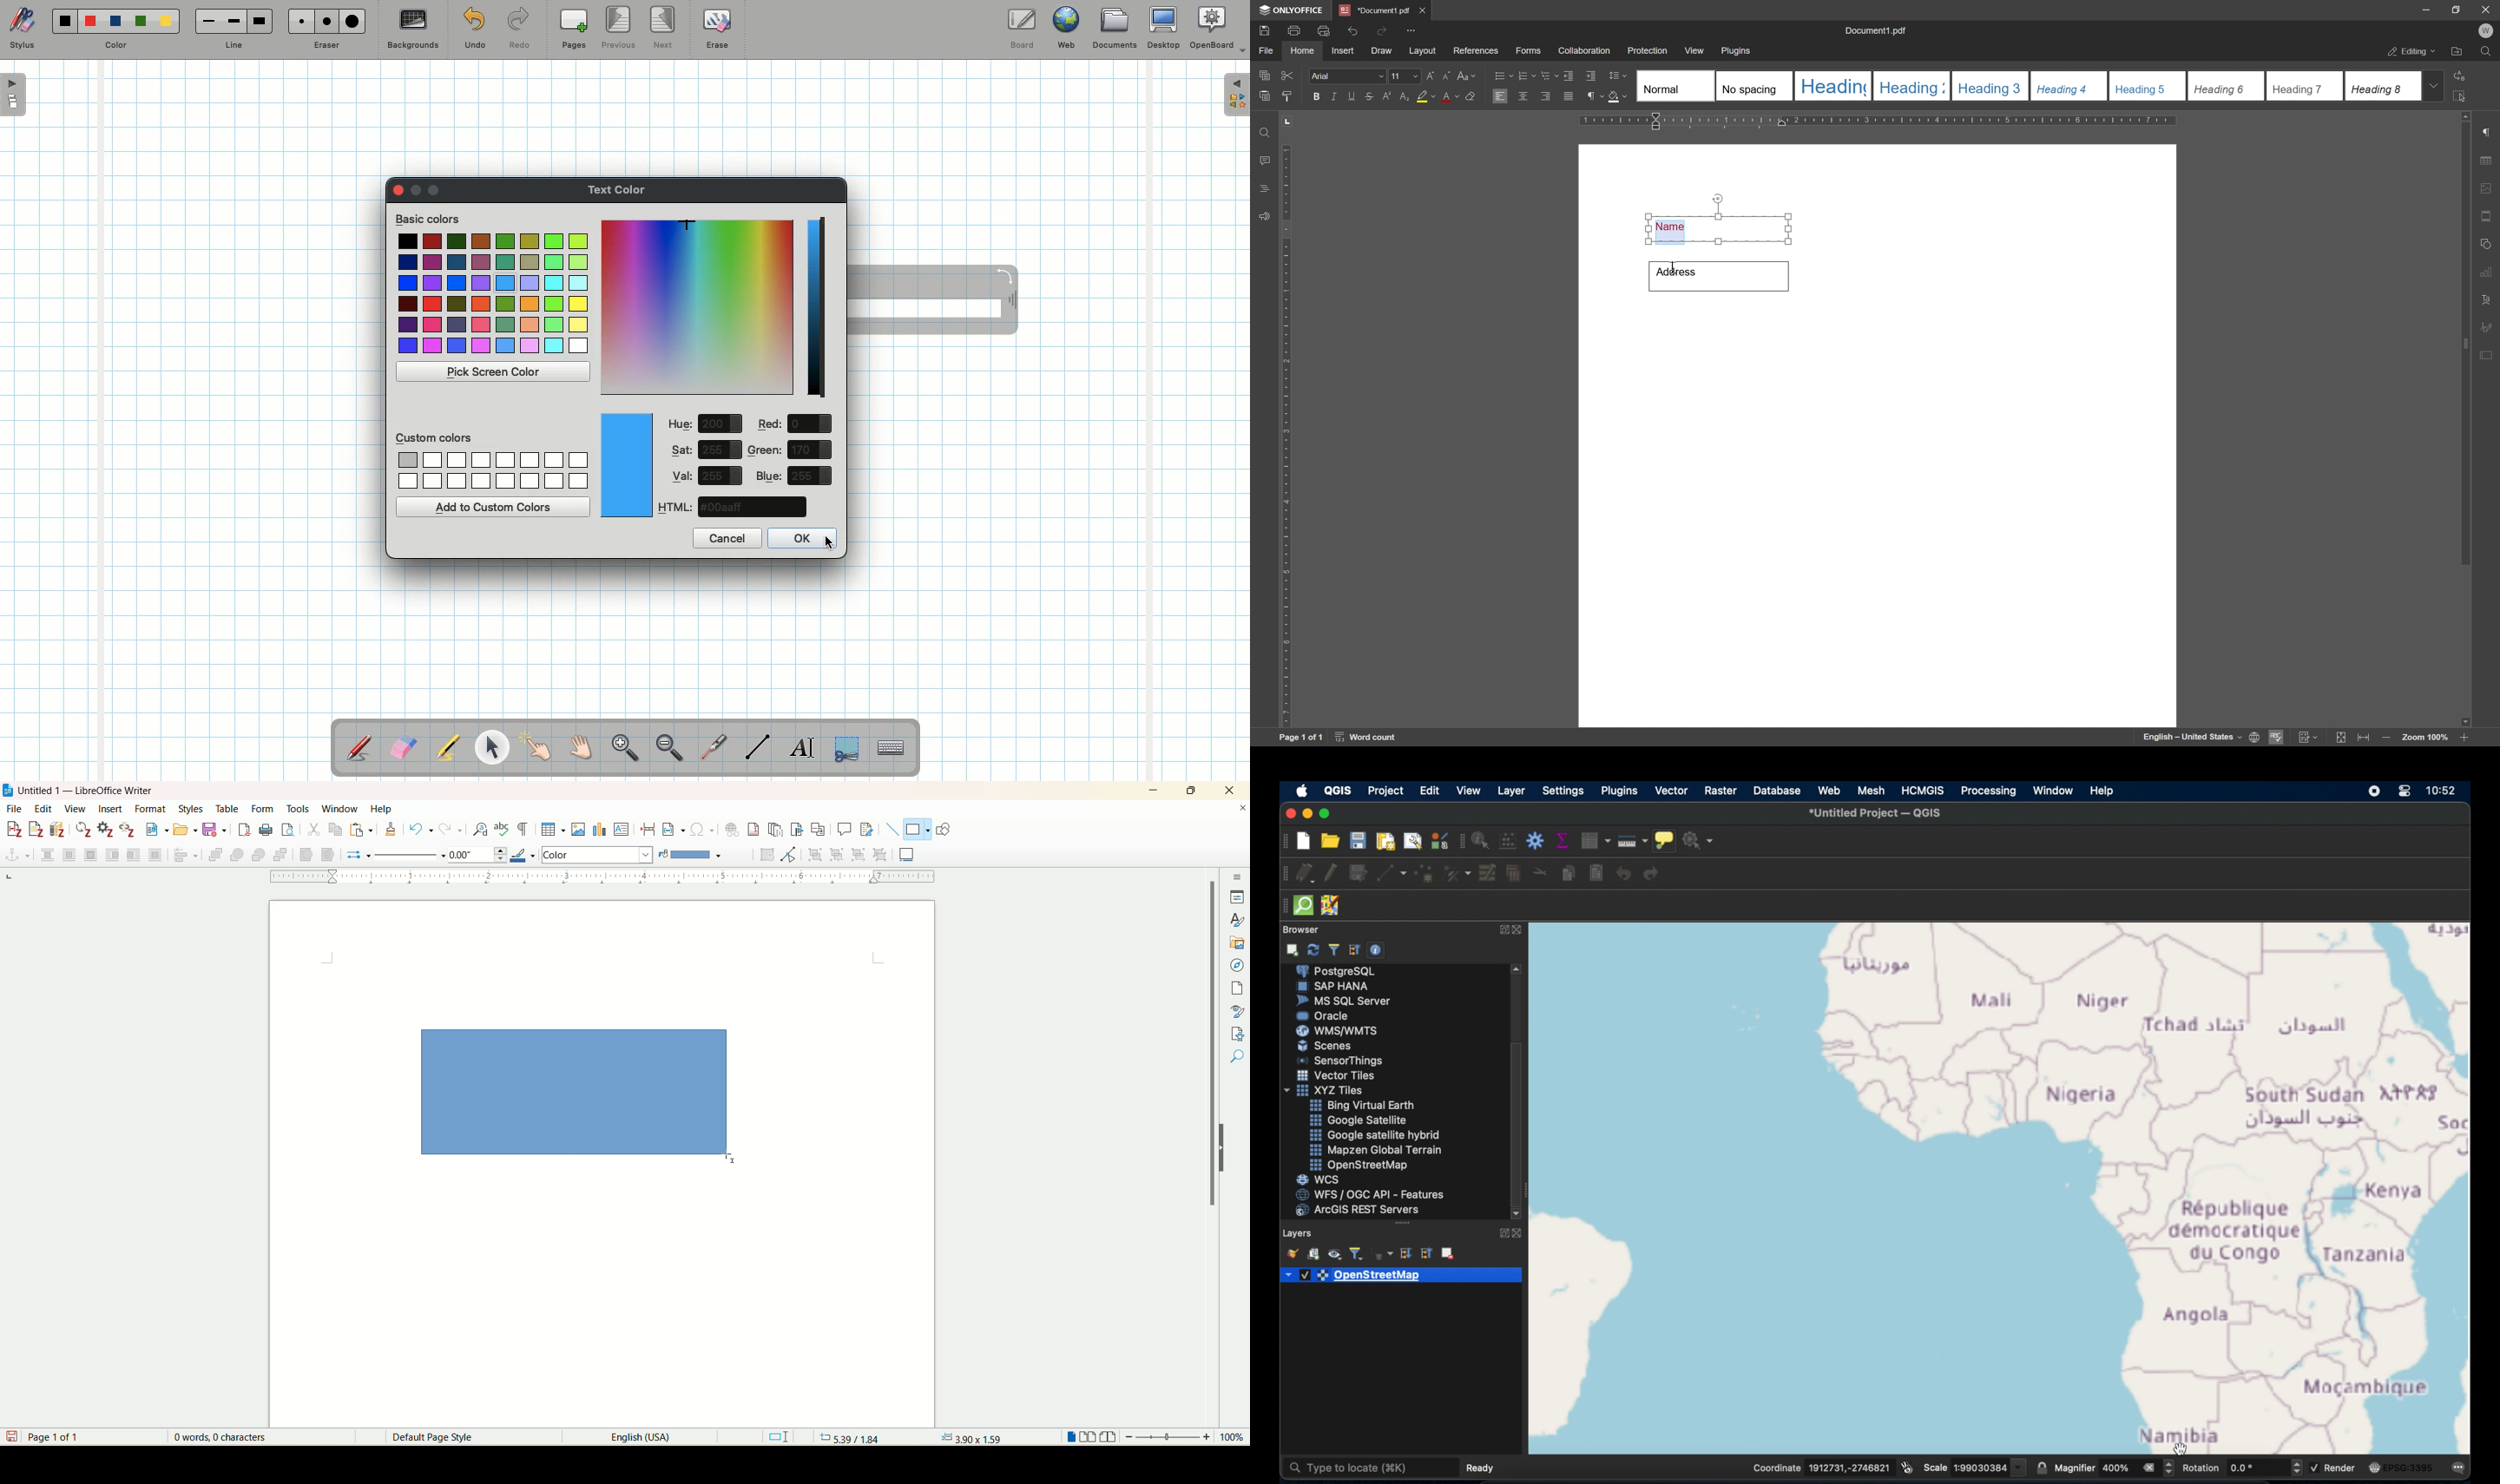 The height and width of the screenshot is (1484, 2520). Describe the element at coordinates (359, 855) in the screenshot. I see `select start and end arrows` at that location.